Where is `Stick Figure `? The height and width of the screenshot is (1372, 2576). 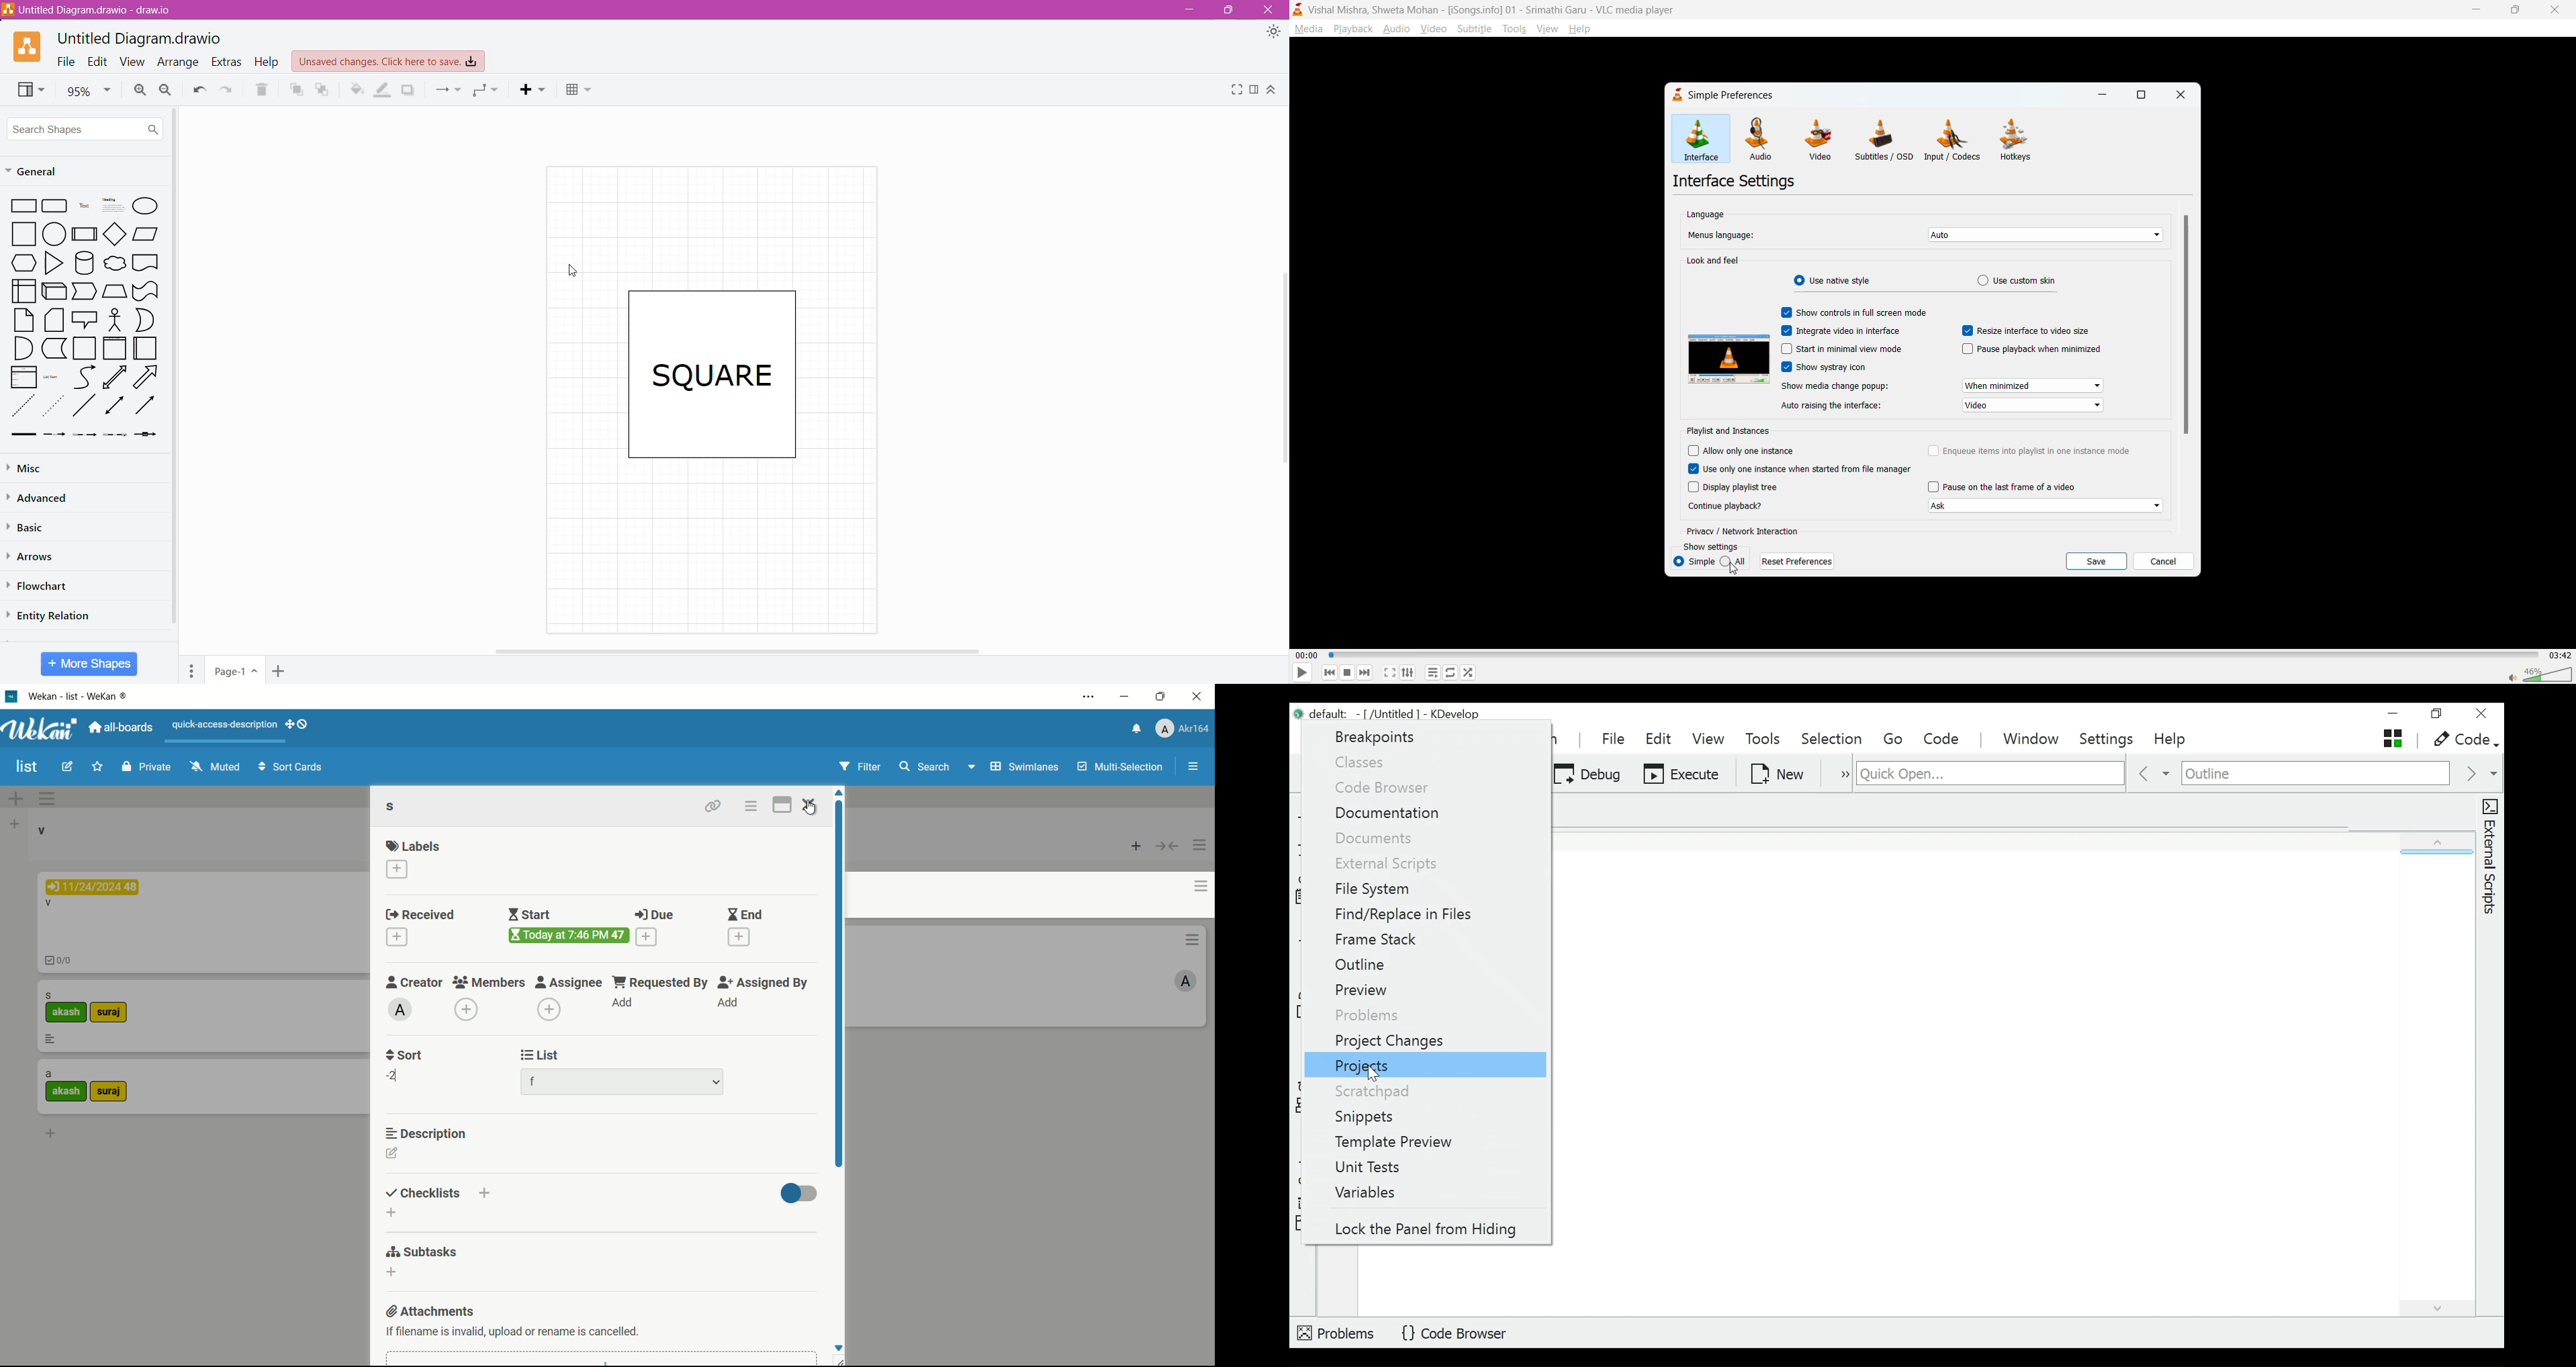
Stick Figure  is located at coordinates (115, 320).